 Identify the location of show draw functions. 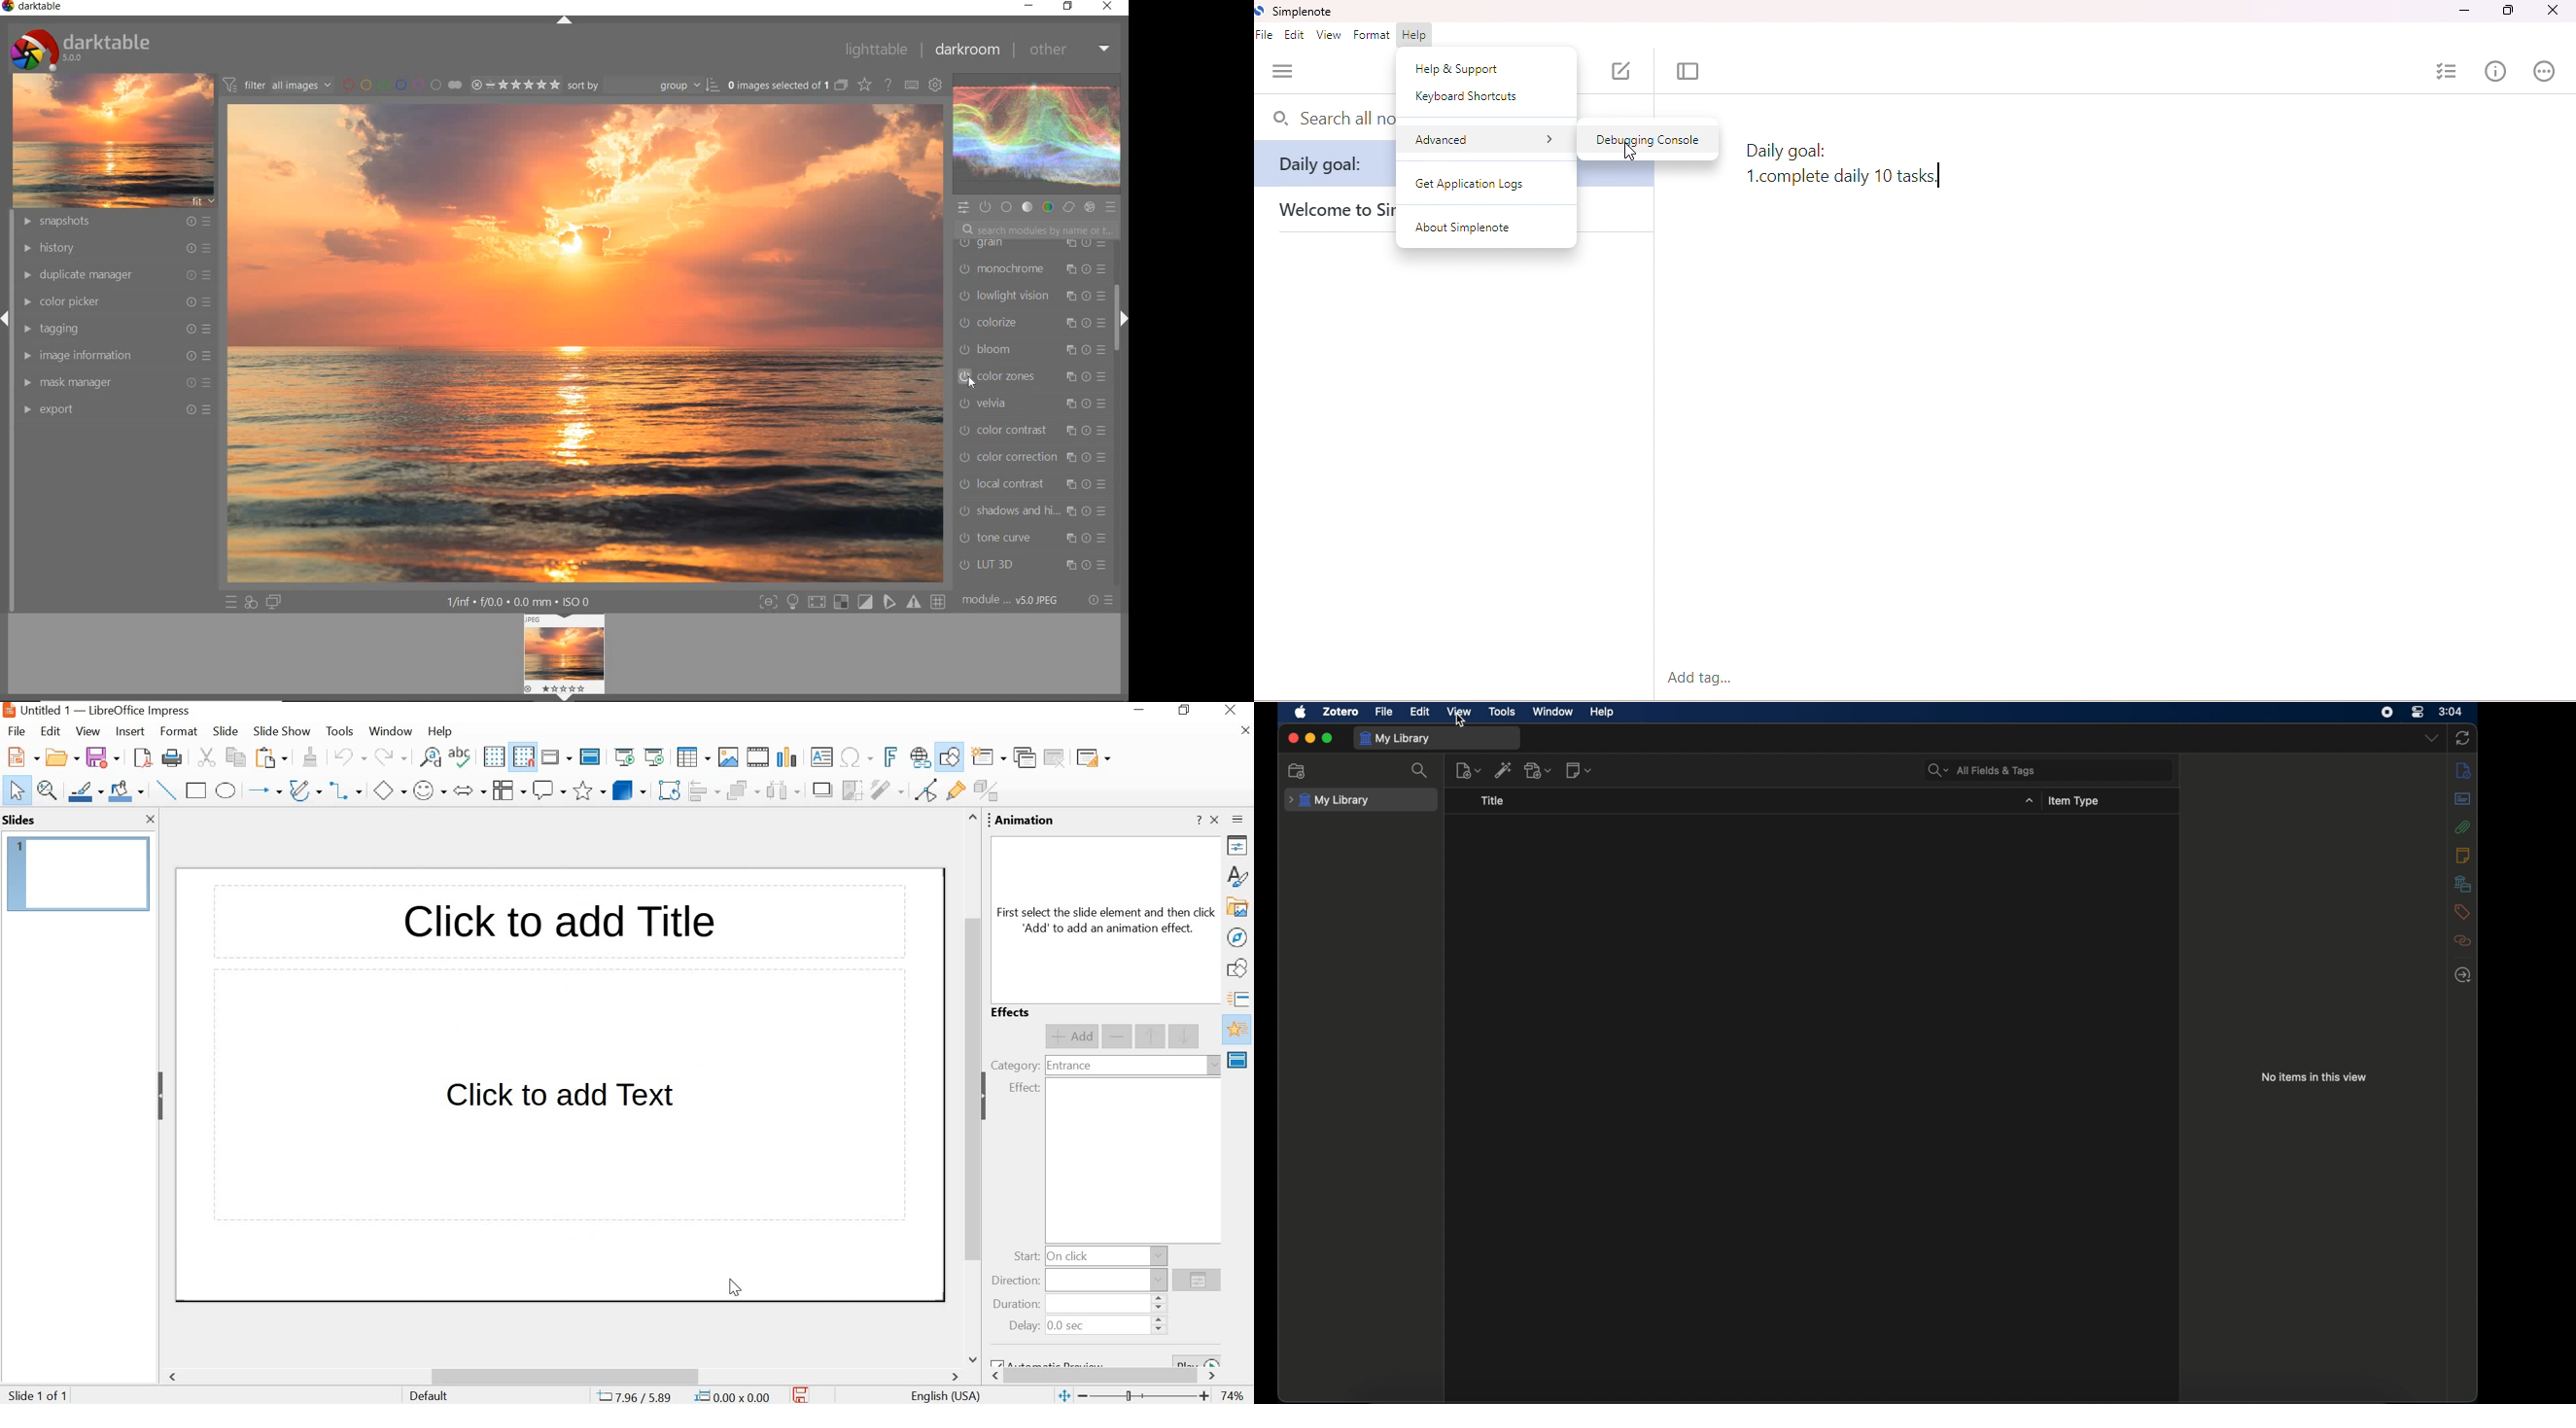
(951, 757).